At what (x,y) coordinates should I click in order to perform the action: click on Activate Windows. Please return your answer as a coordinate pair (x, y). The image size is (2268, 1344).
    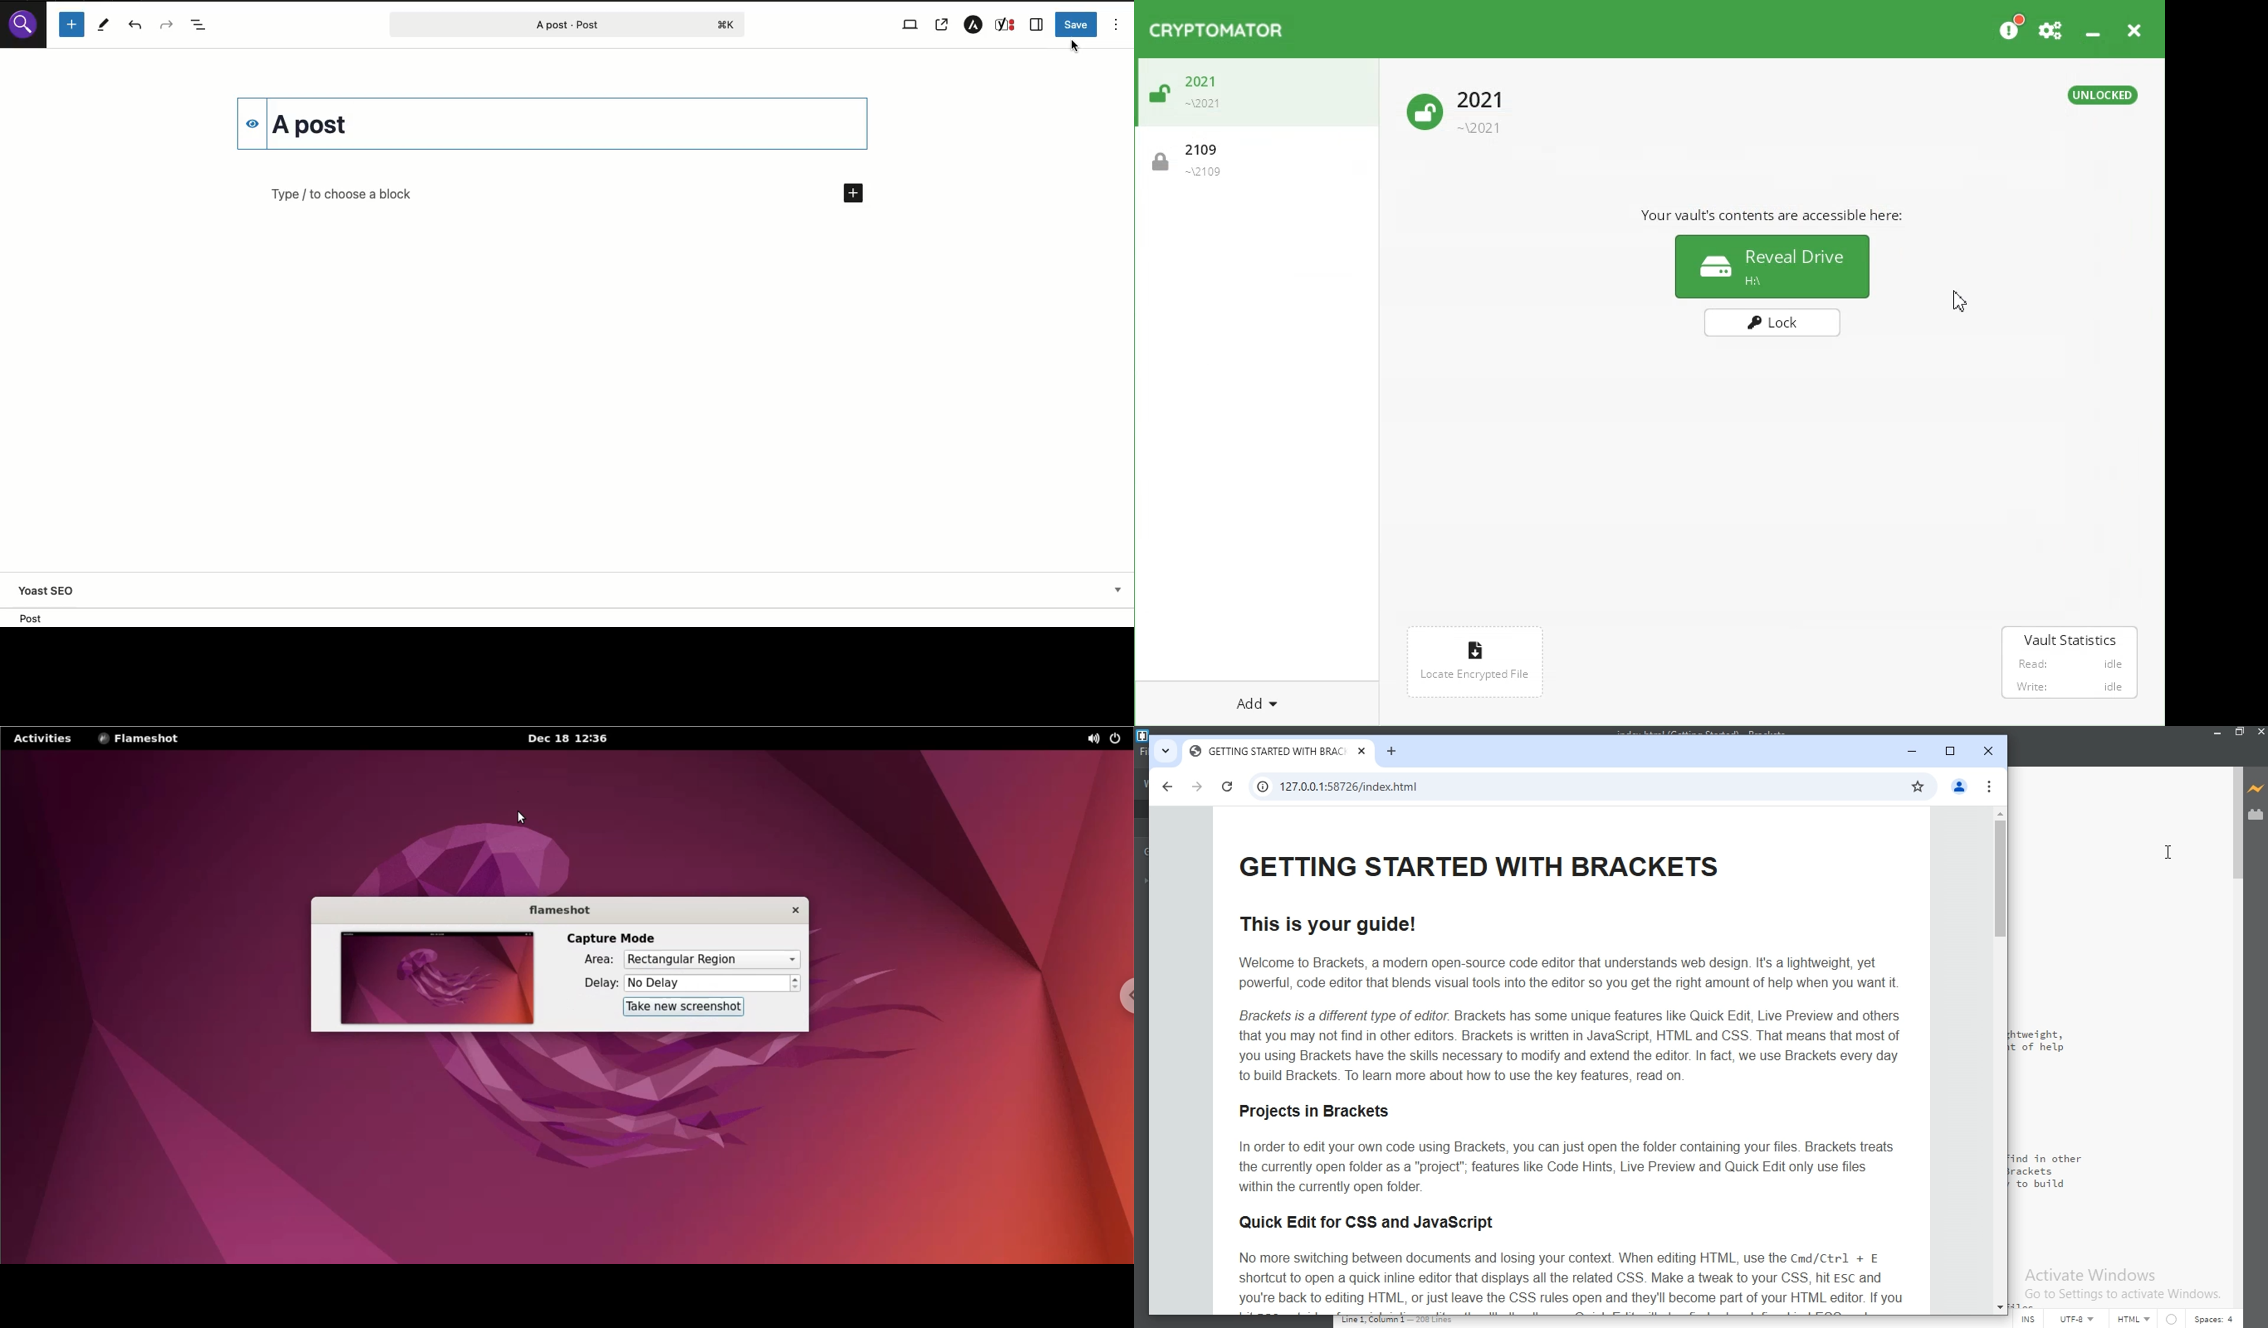
    Looking at the image, I should click on (2114, 1289).